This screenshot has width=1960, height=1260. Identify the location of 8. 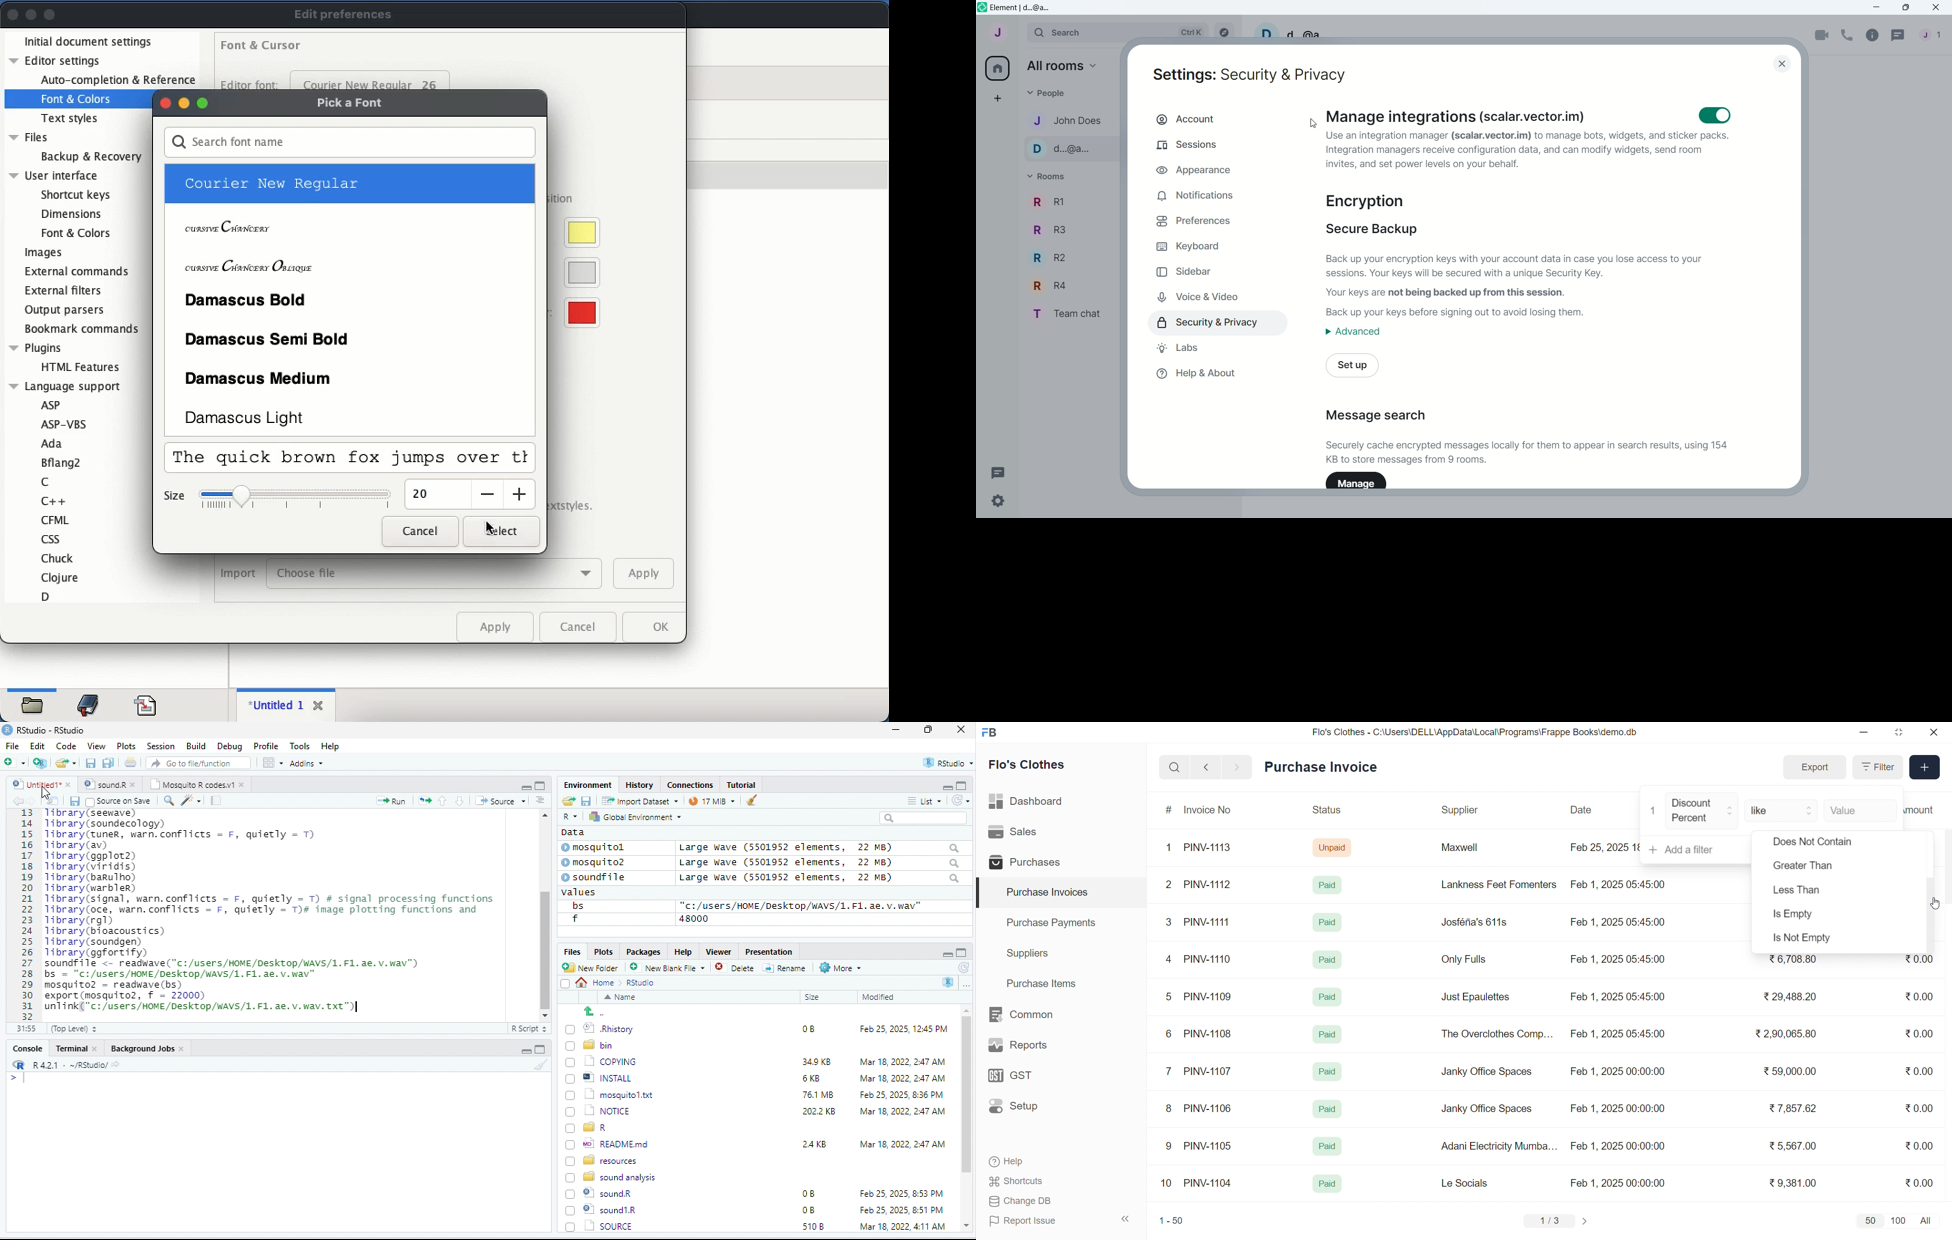
(1169, 1110).